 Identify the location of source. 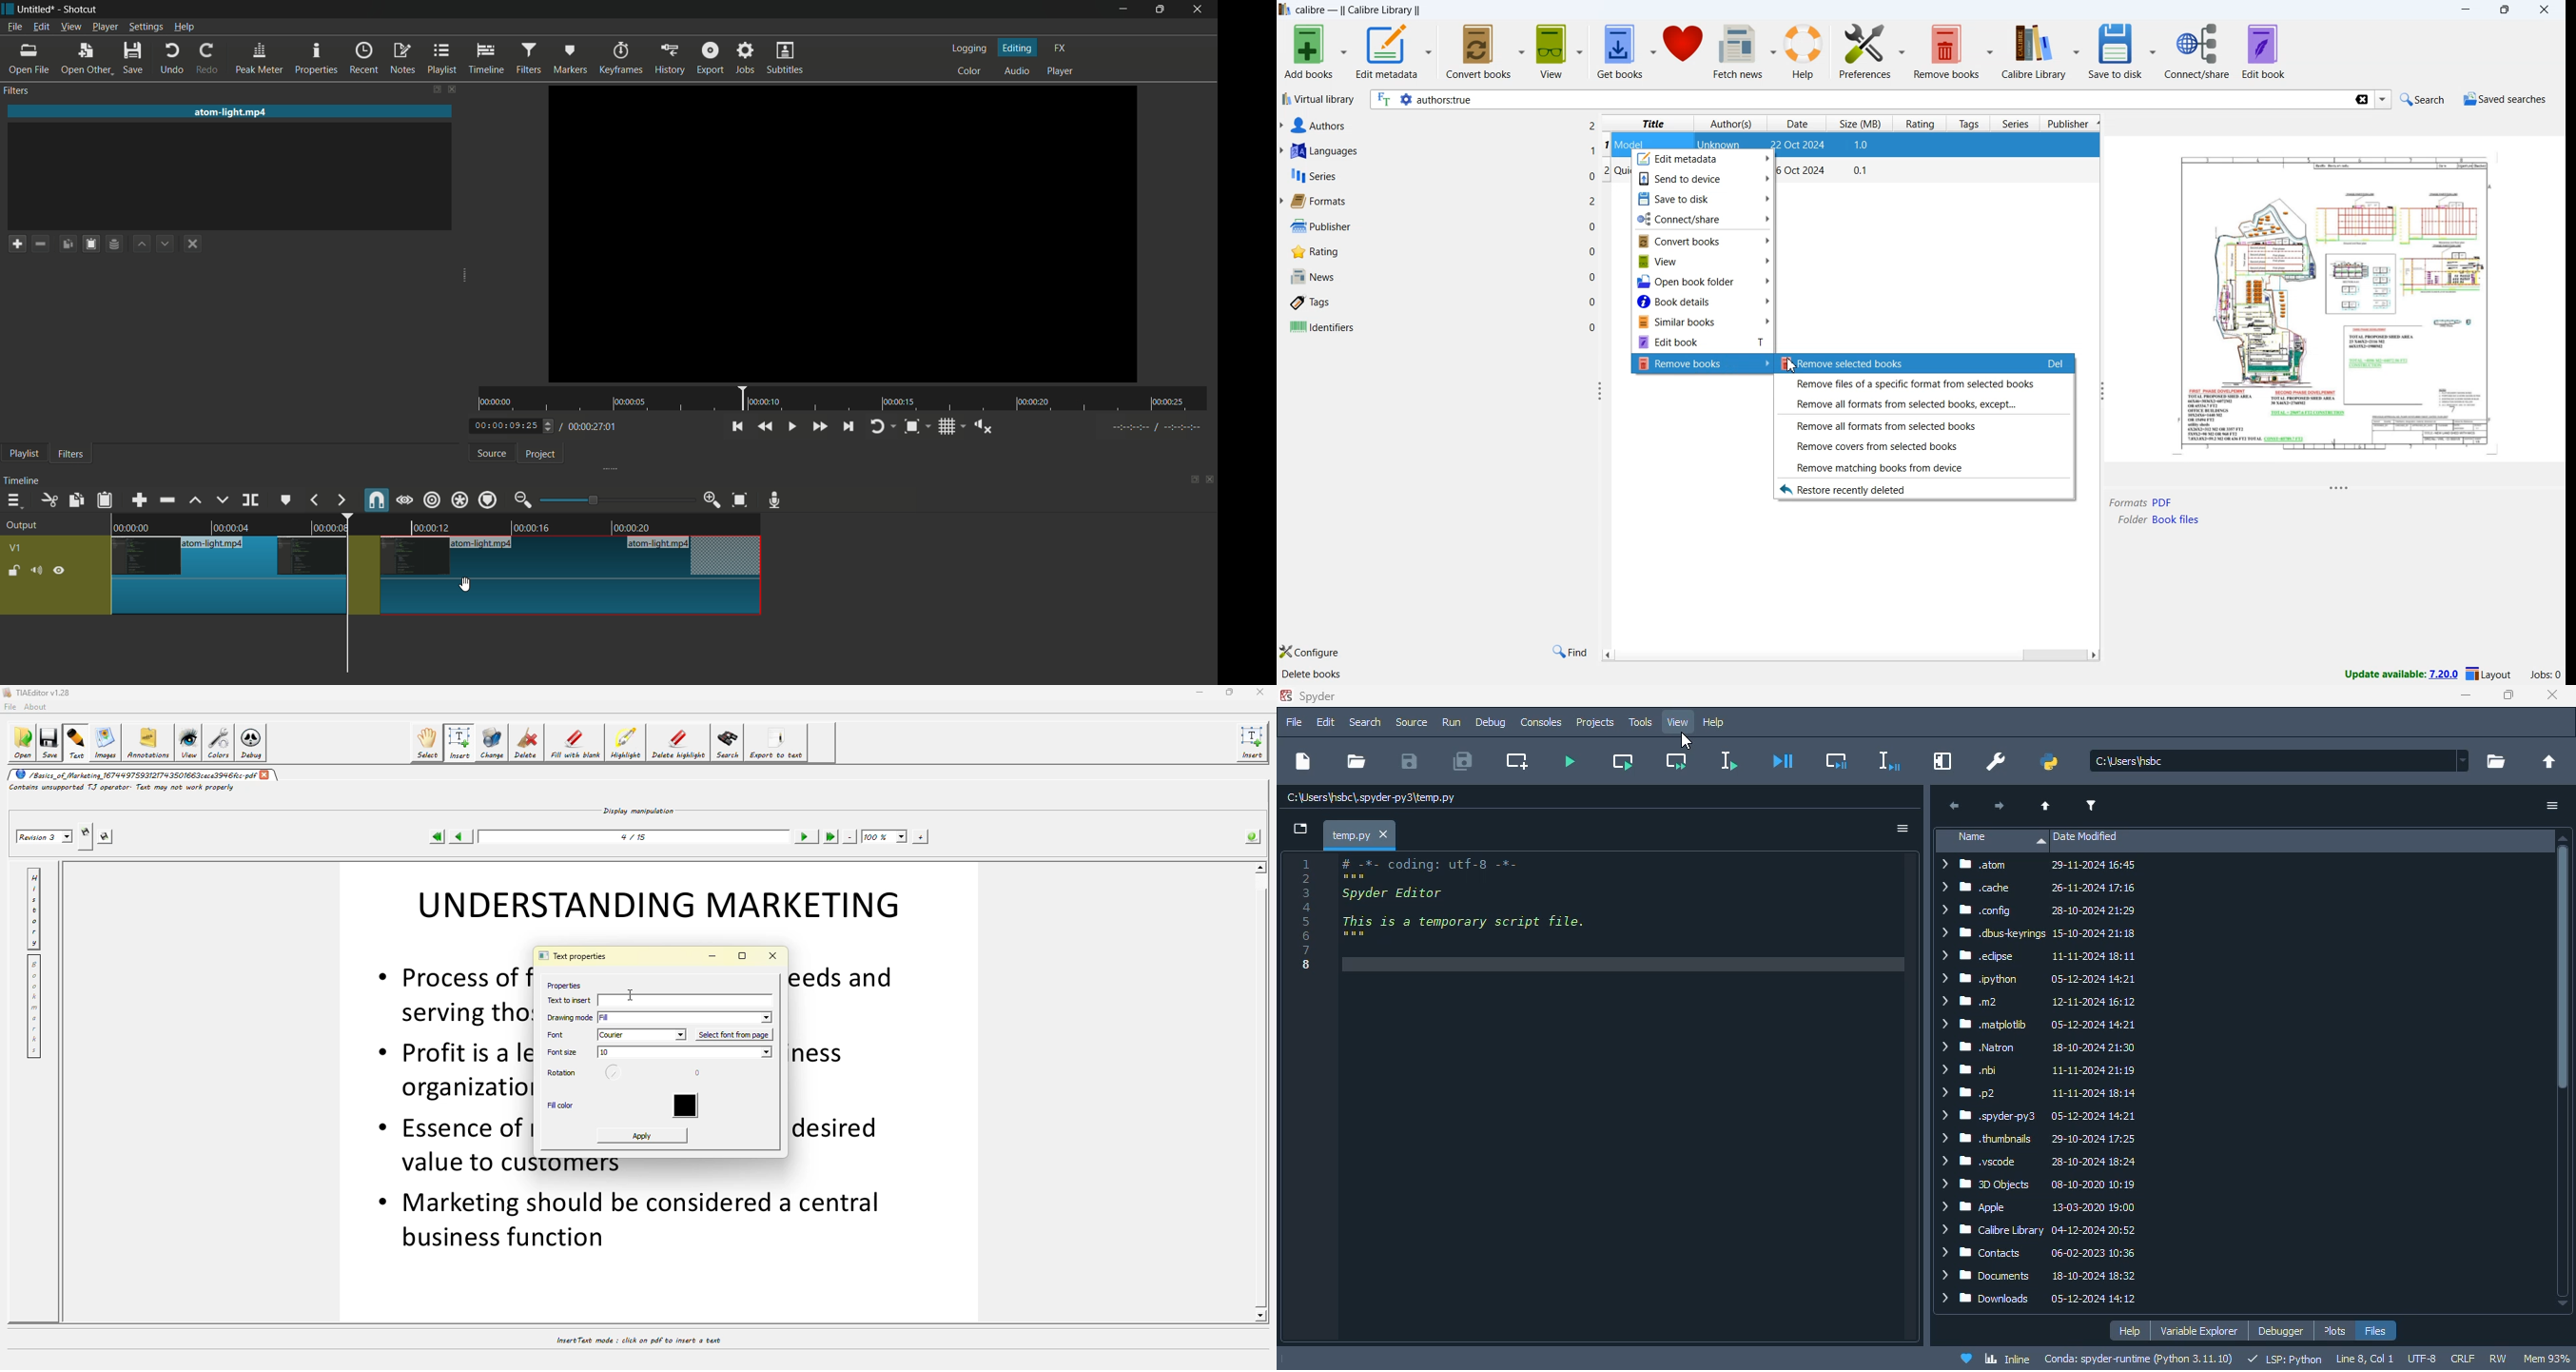
(492, 453).